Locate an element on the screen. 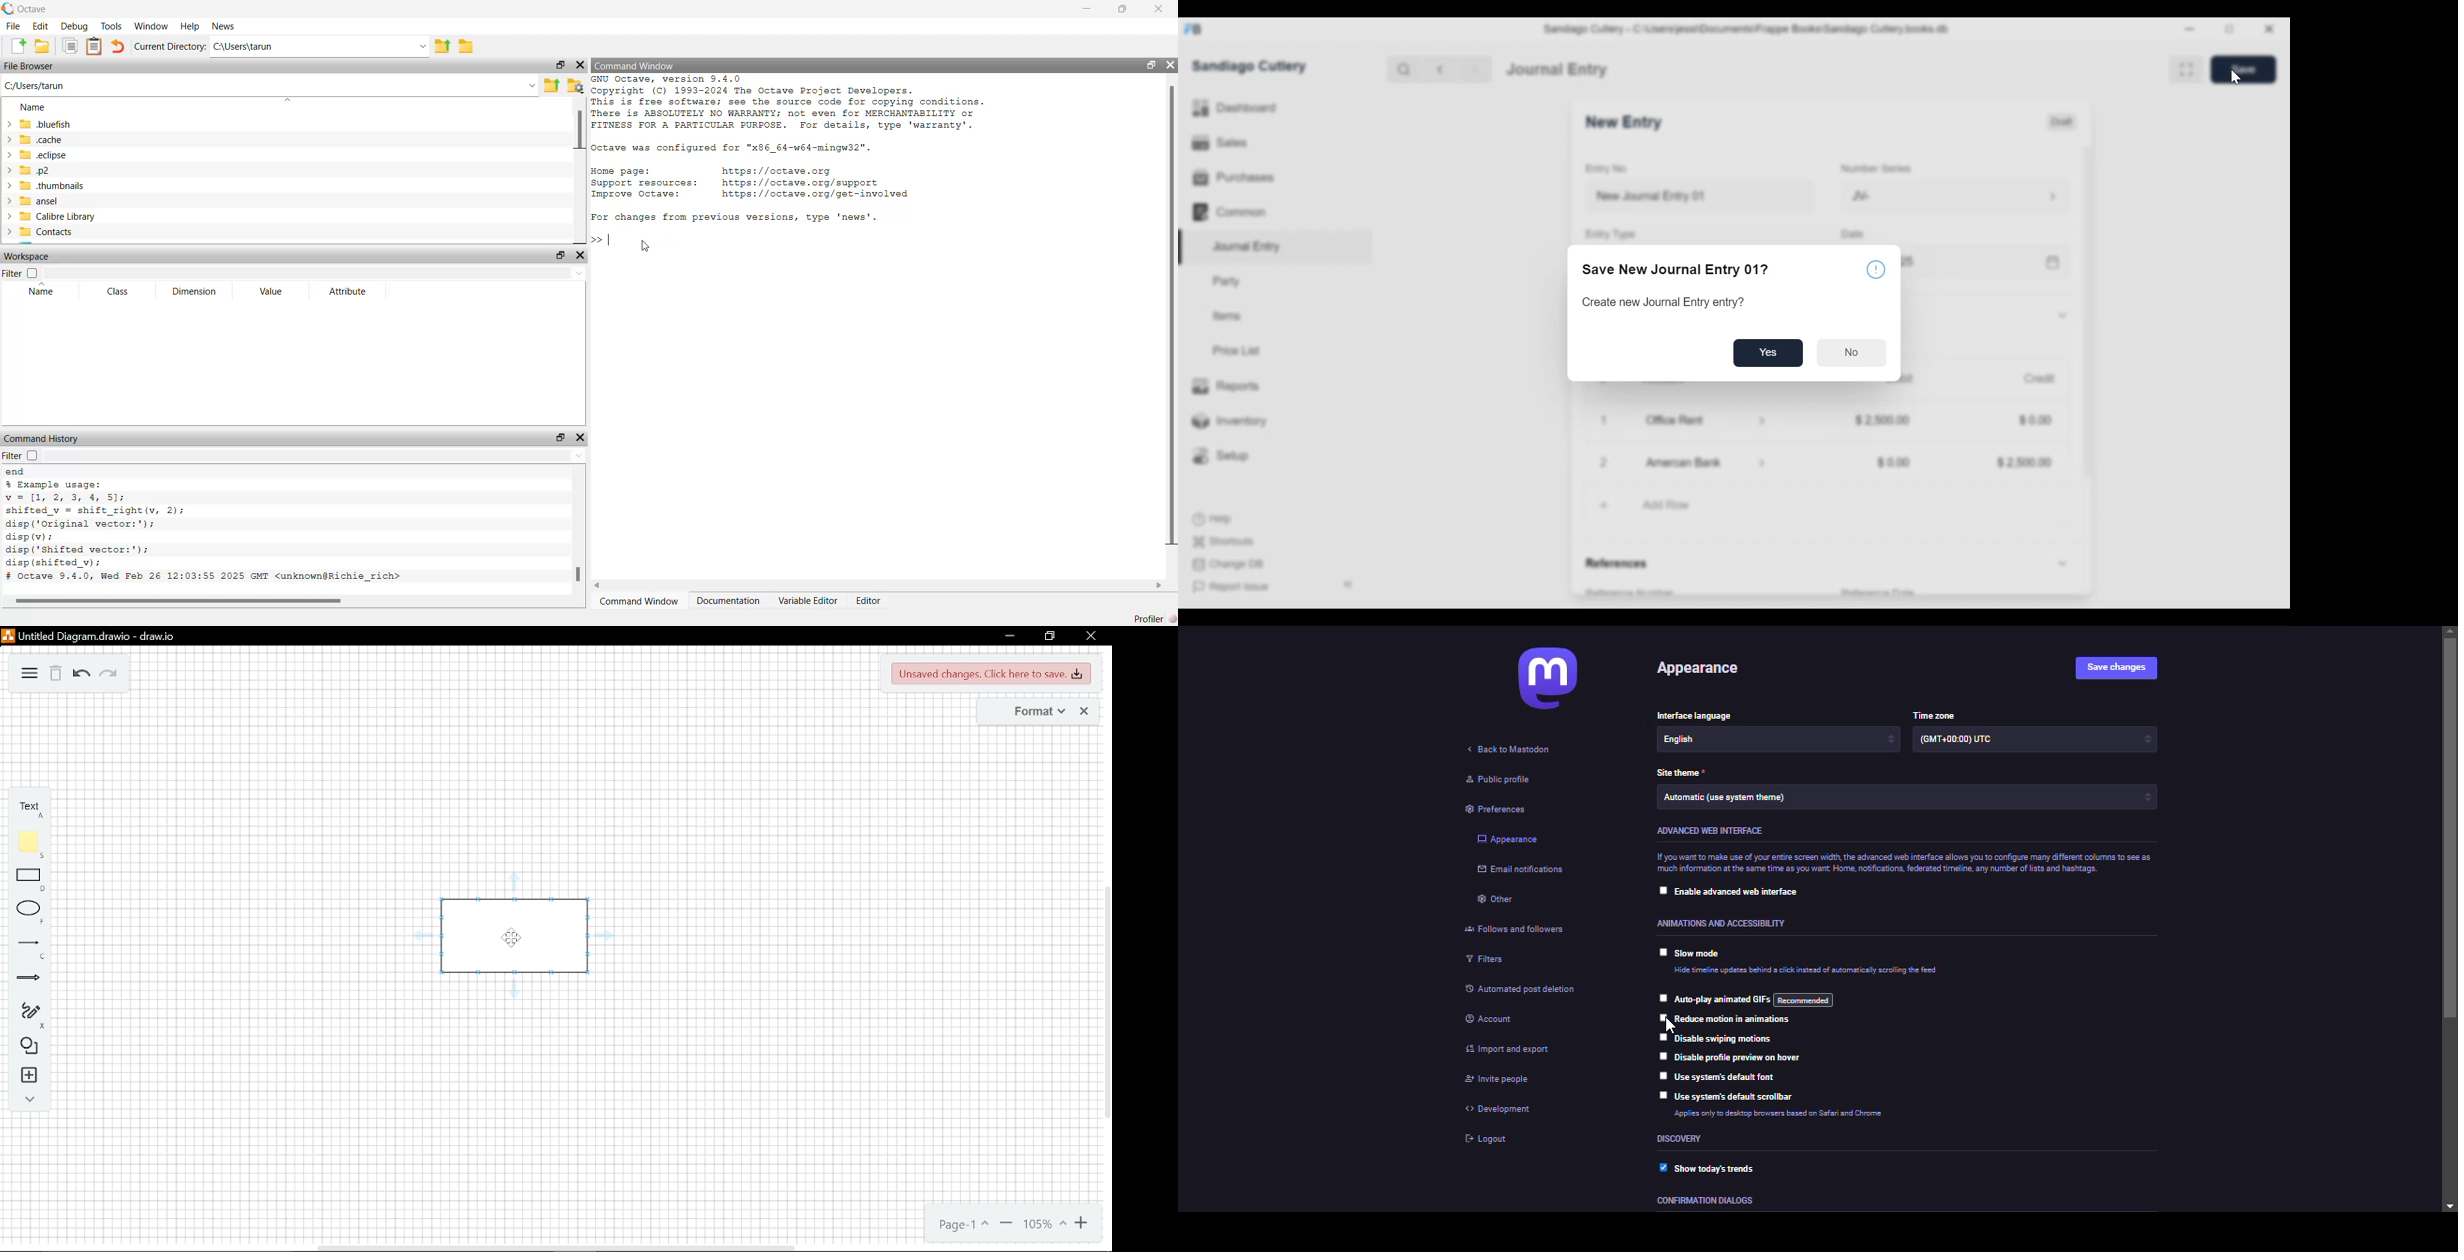 Image resolution: width=2464 pixels, height=1260 pixels. development is located at coordinates (1507, 1113).